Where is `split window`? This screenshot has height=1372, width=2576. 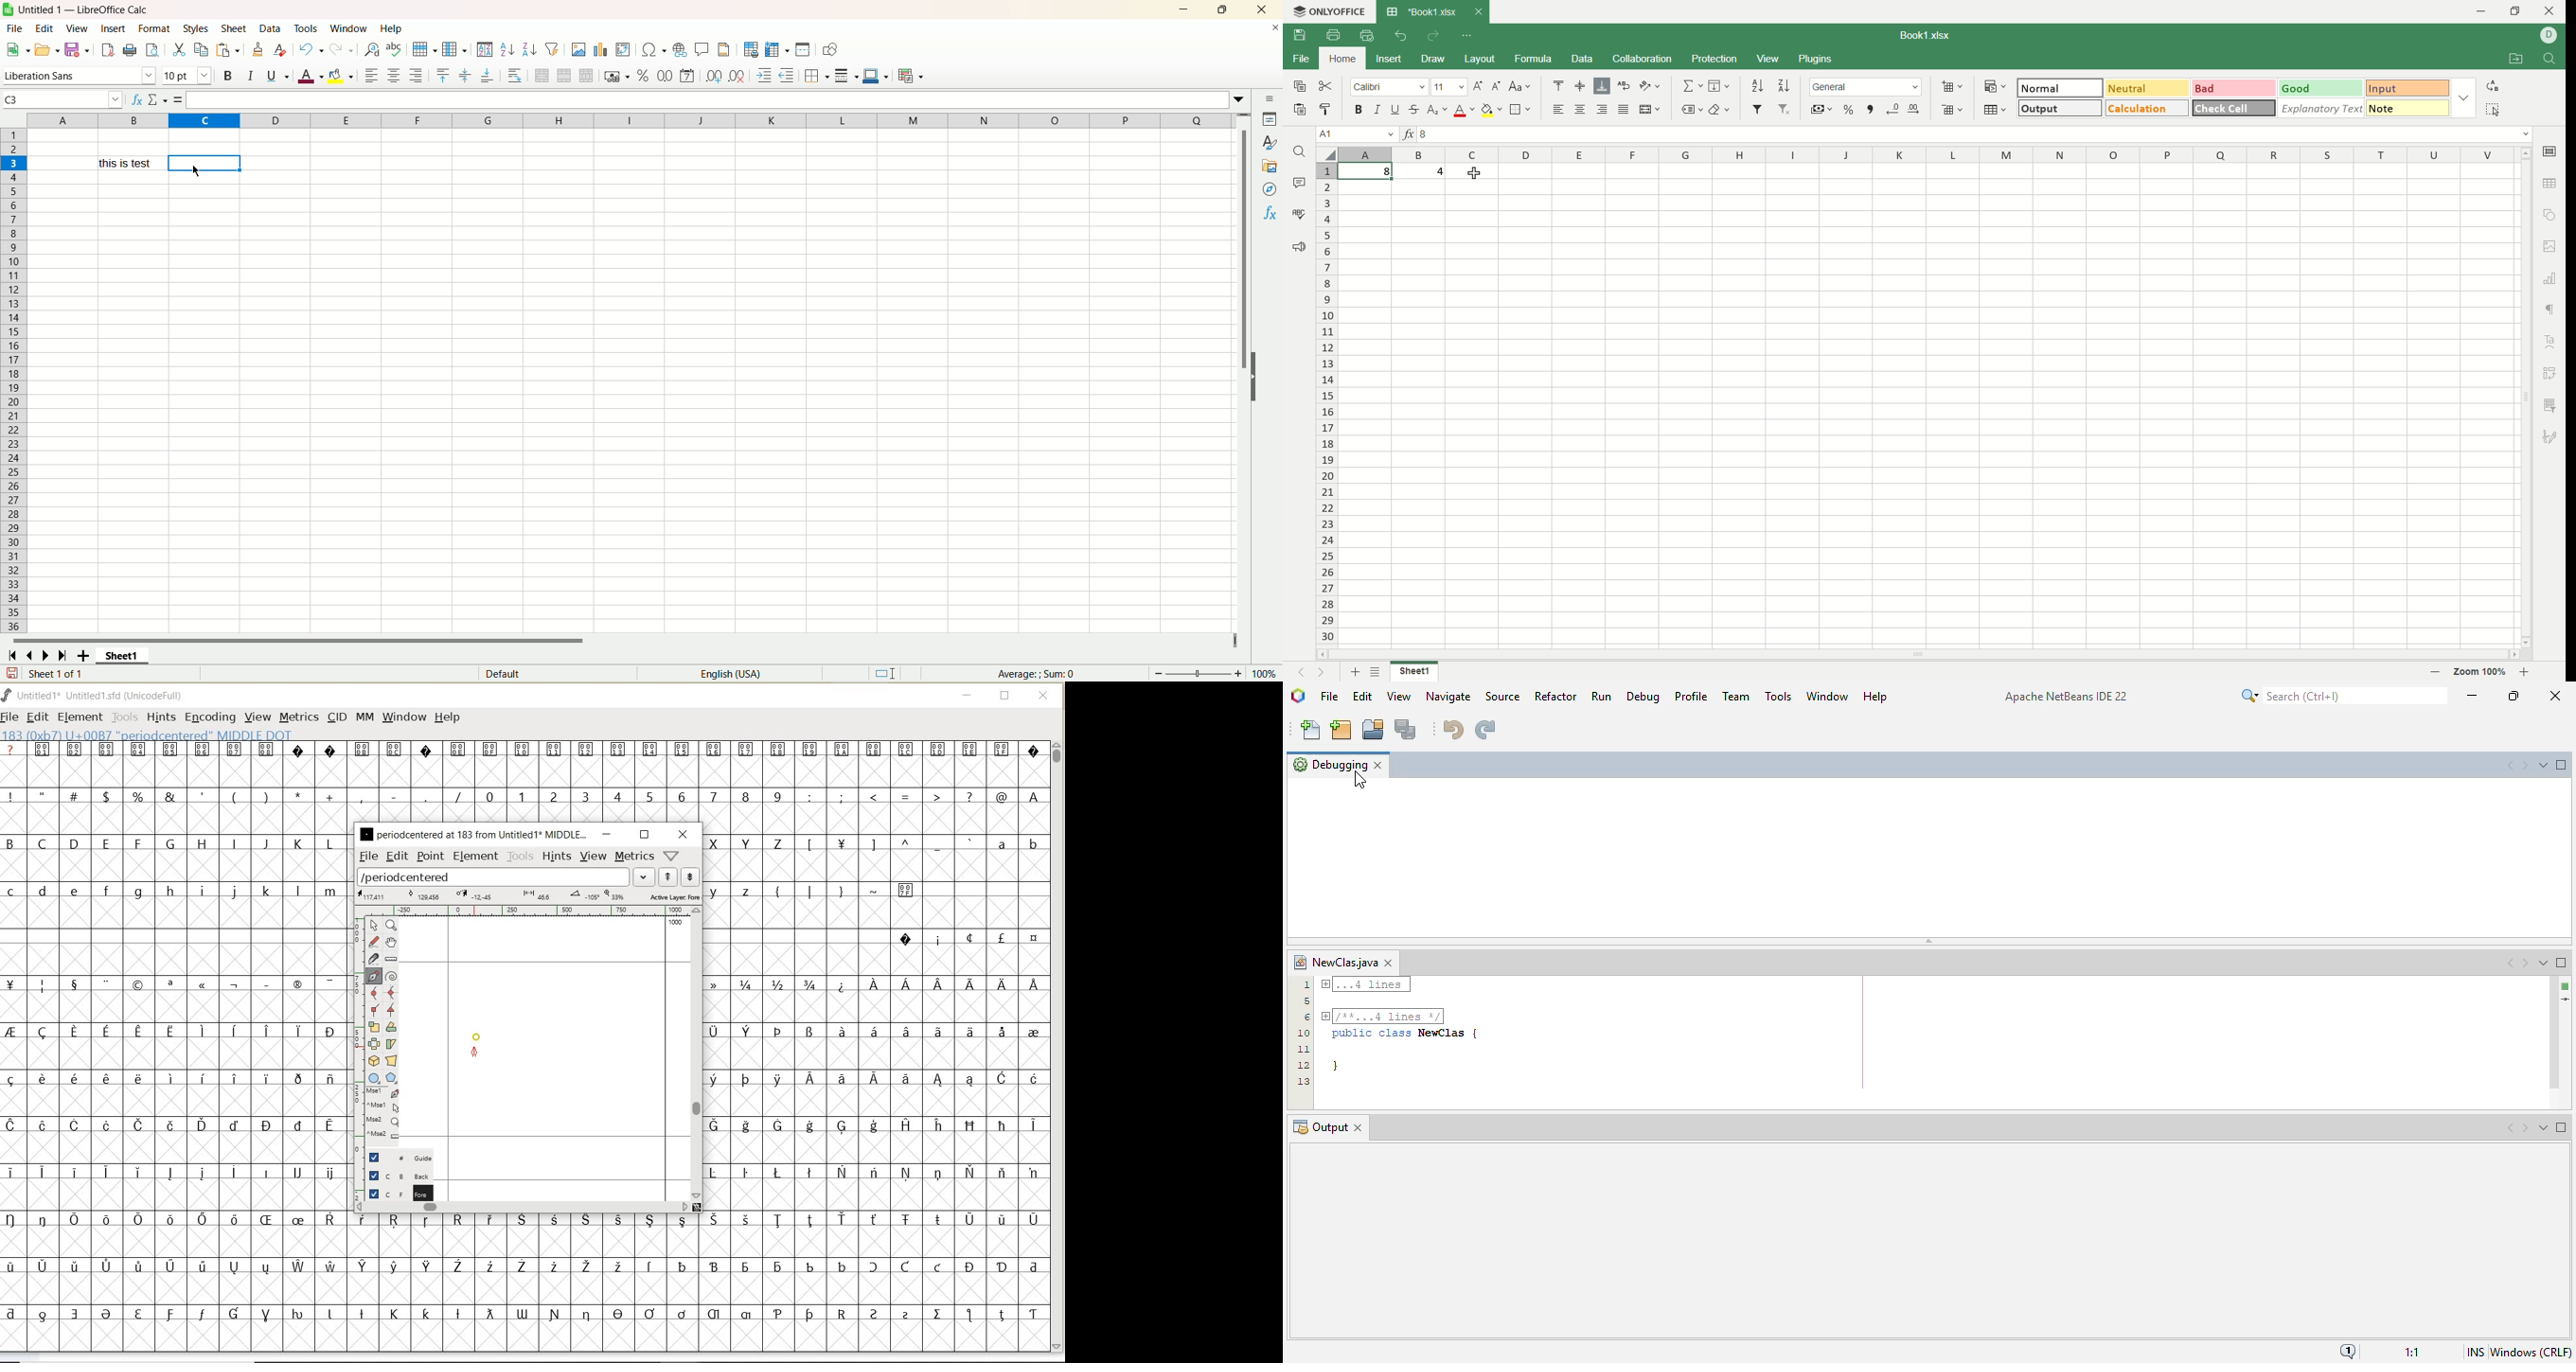
split window is located at coordinates (802, 49).